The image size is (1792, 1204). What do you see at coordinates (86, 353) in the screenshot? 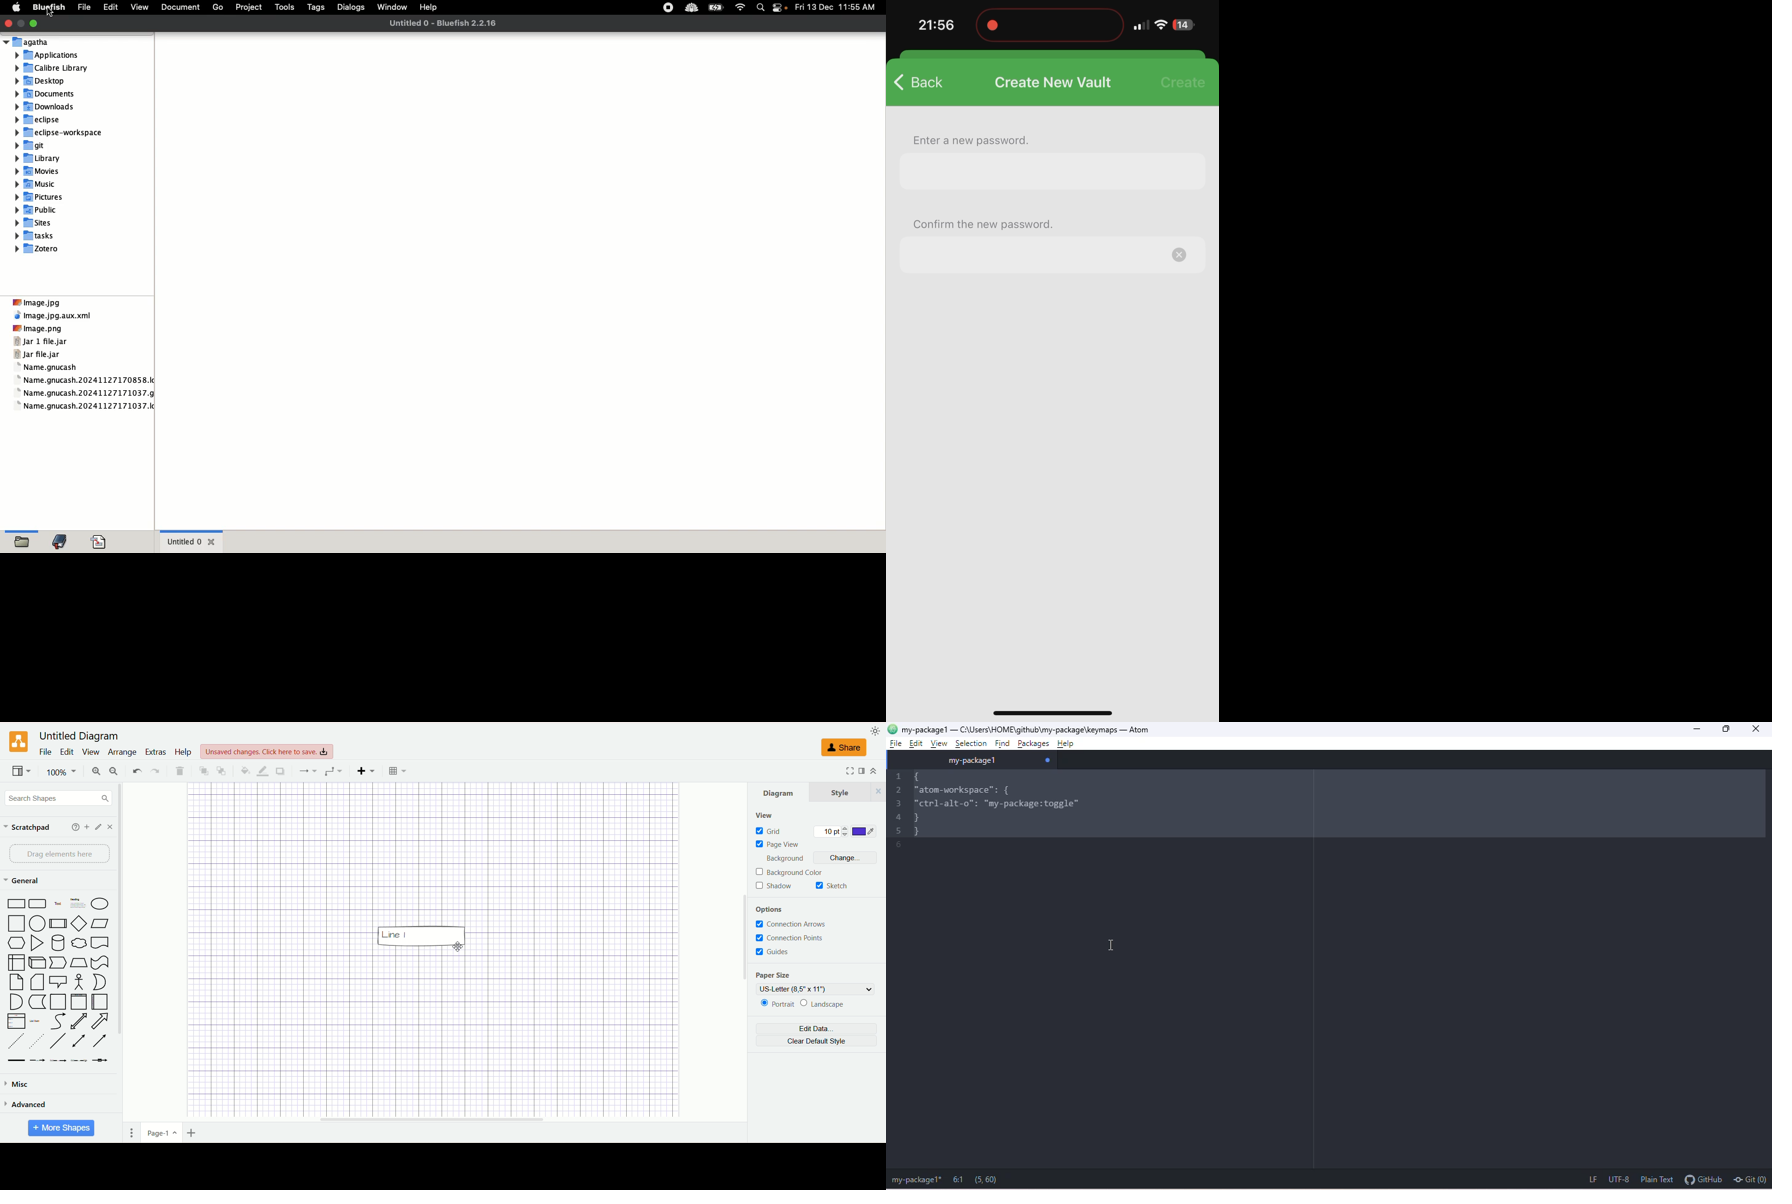
I see `files` at bounding box center [86, 353].